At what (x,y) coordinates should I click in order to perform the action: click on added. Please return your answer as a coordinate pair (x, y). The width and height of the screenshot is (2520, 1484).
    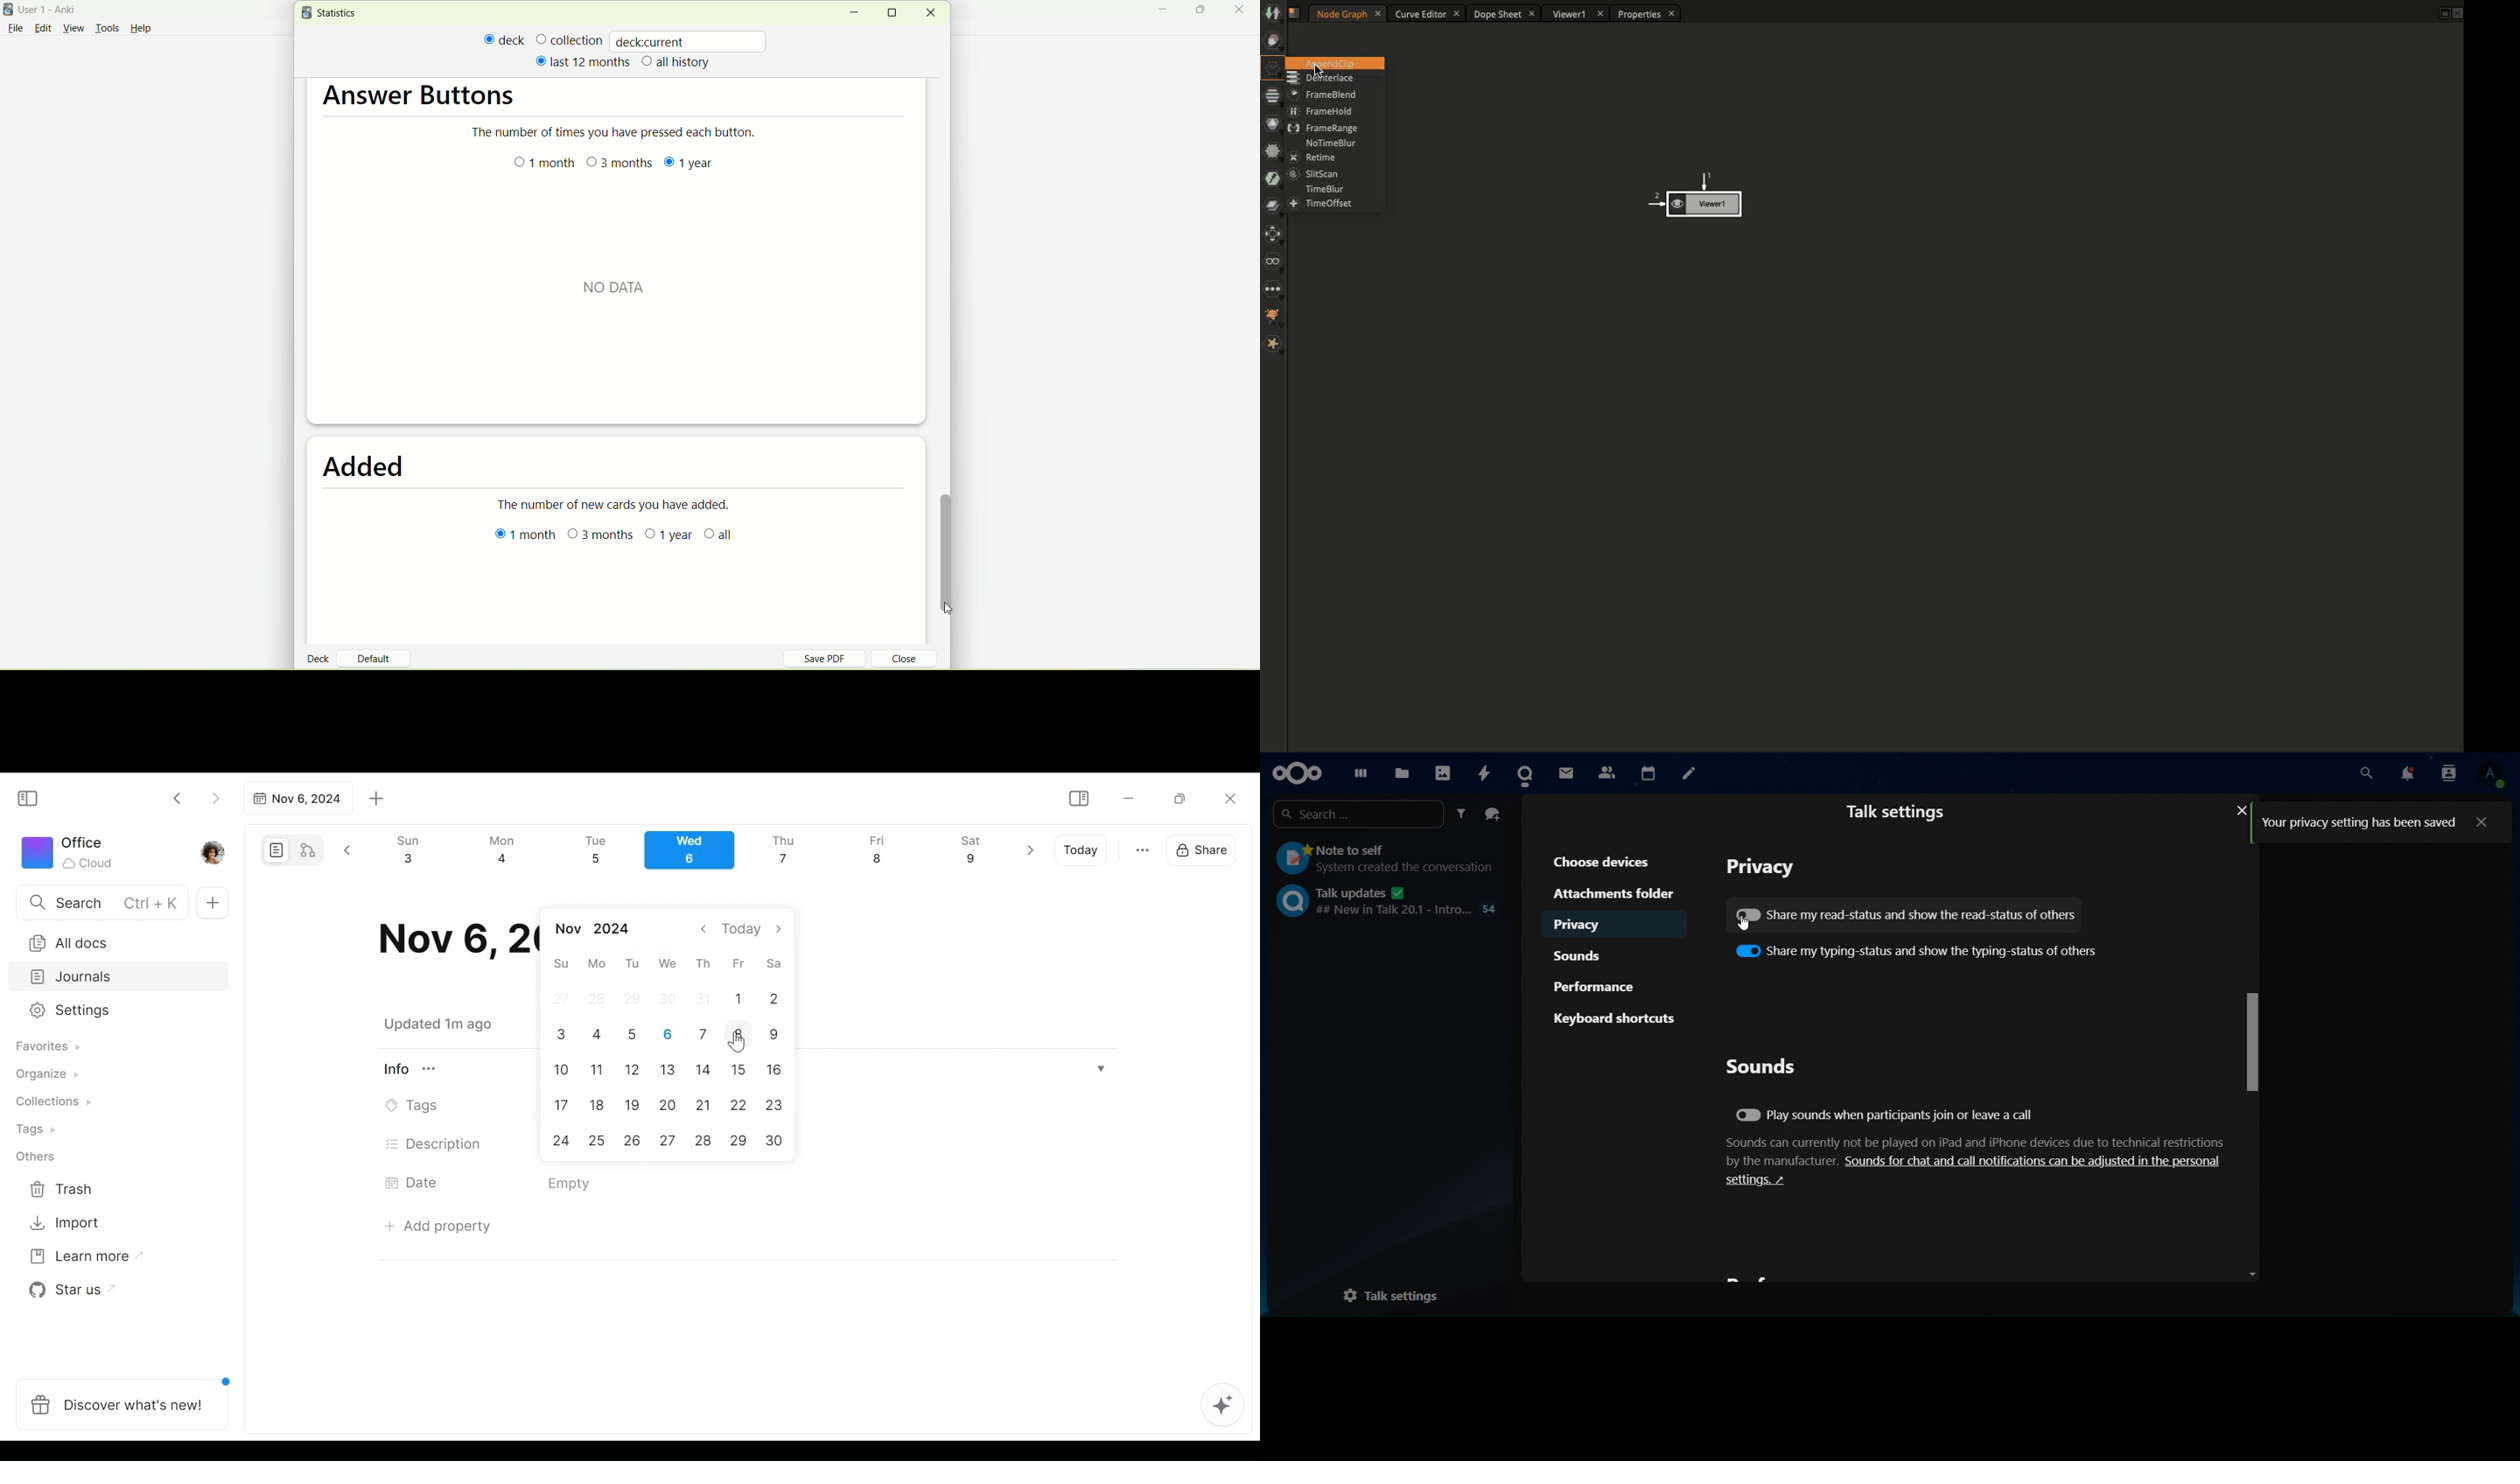
    Looking at the image, I should click on (373, 468).